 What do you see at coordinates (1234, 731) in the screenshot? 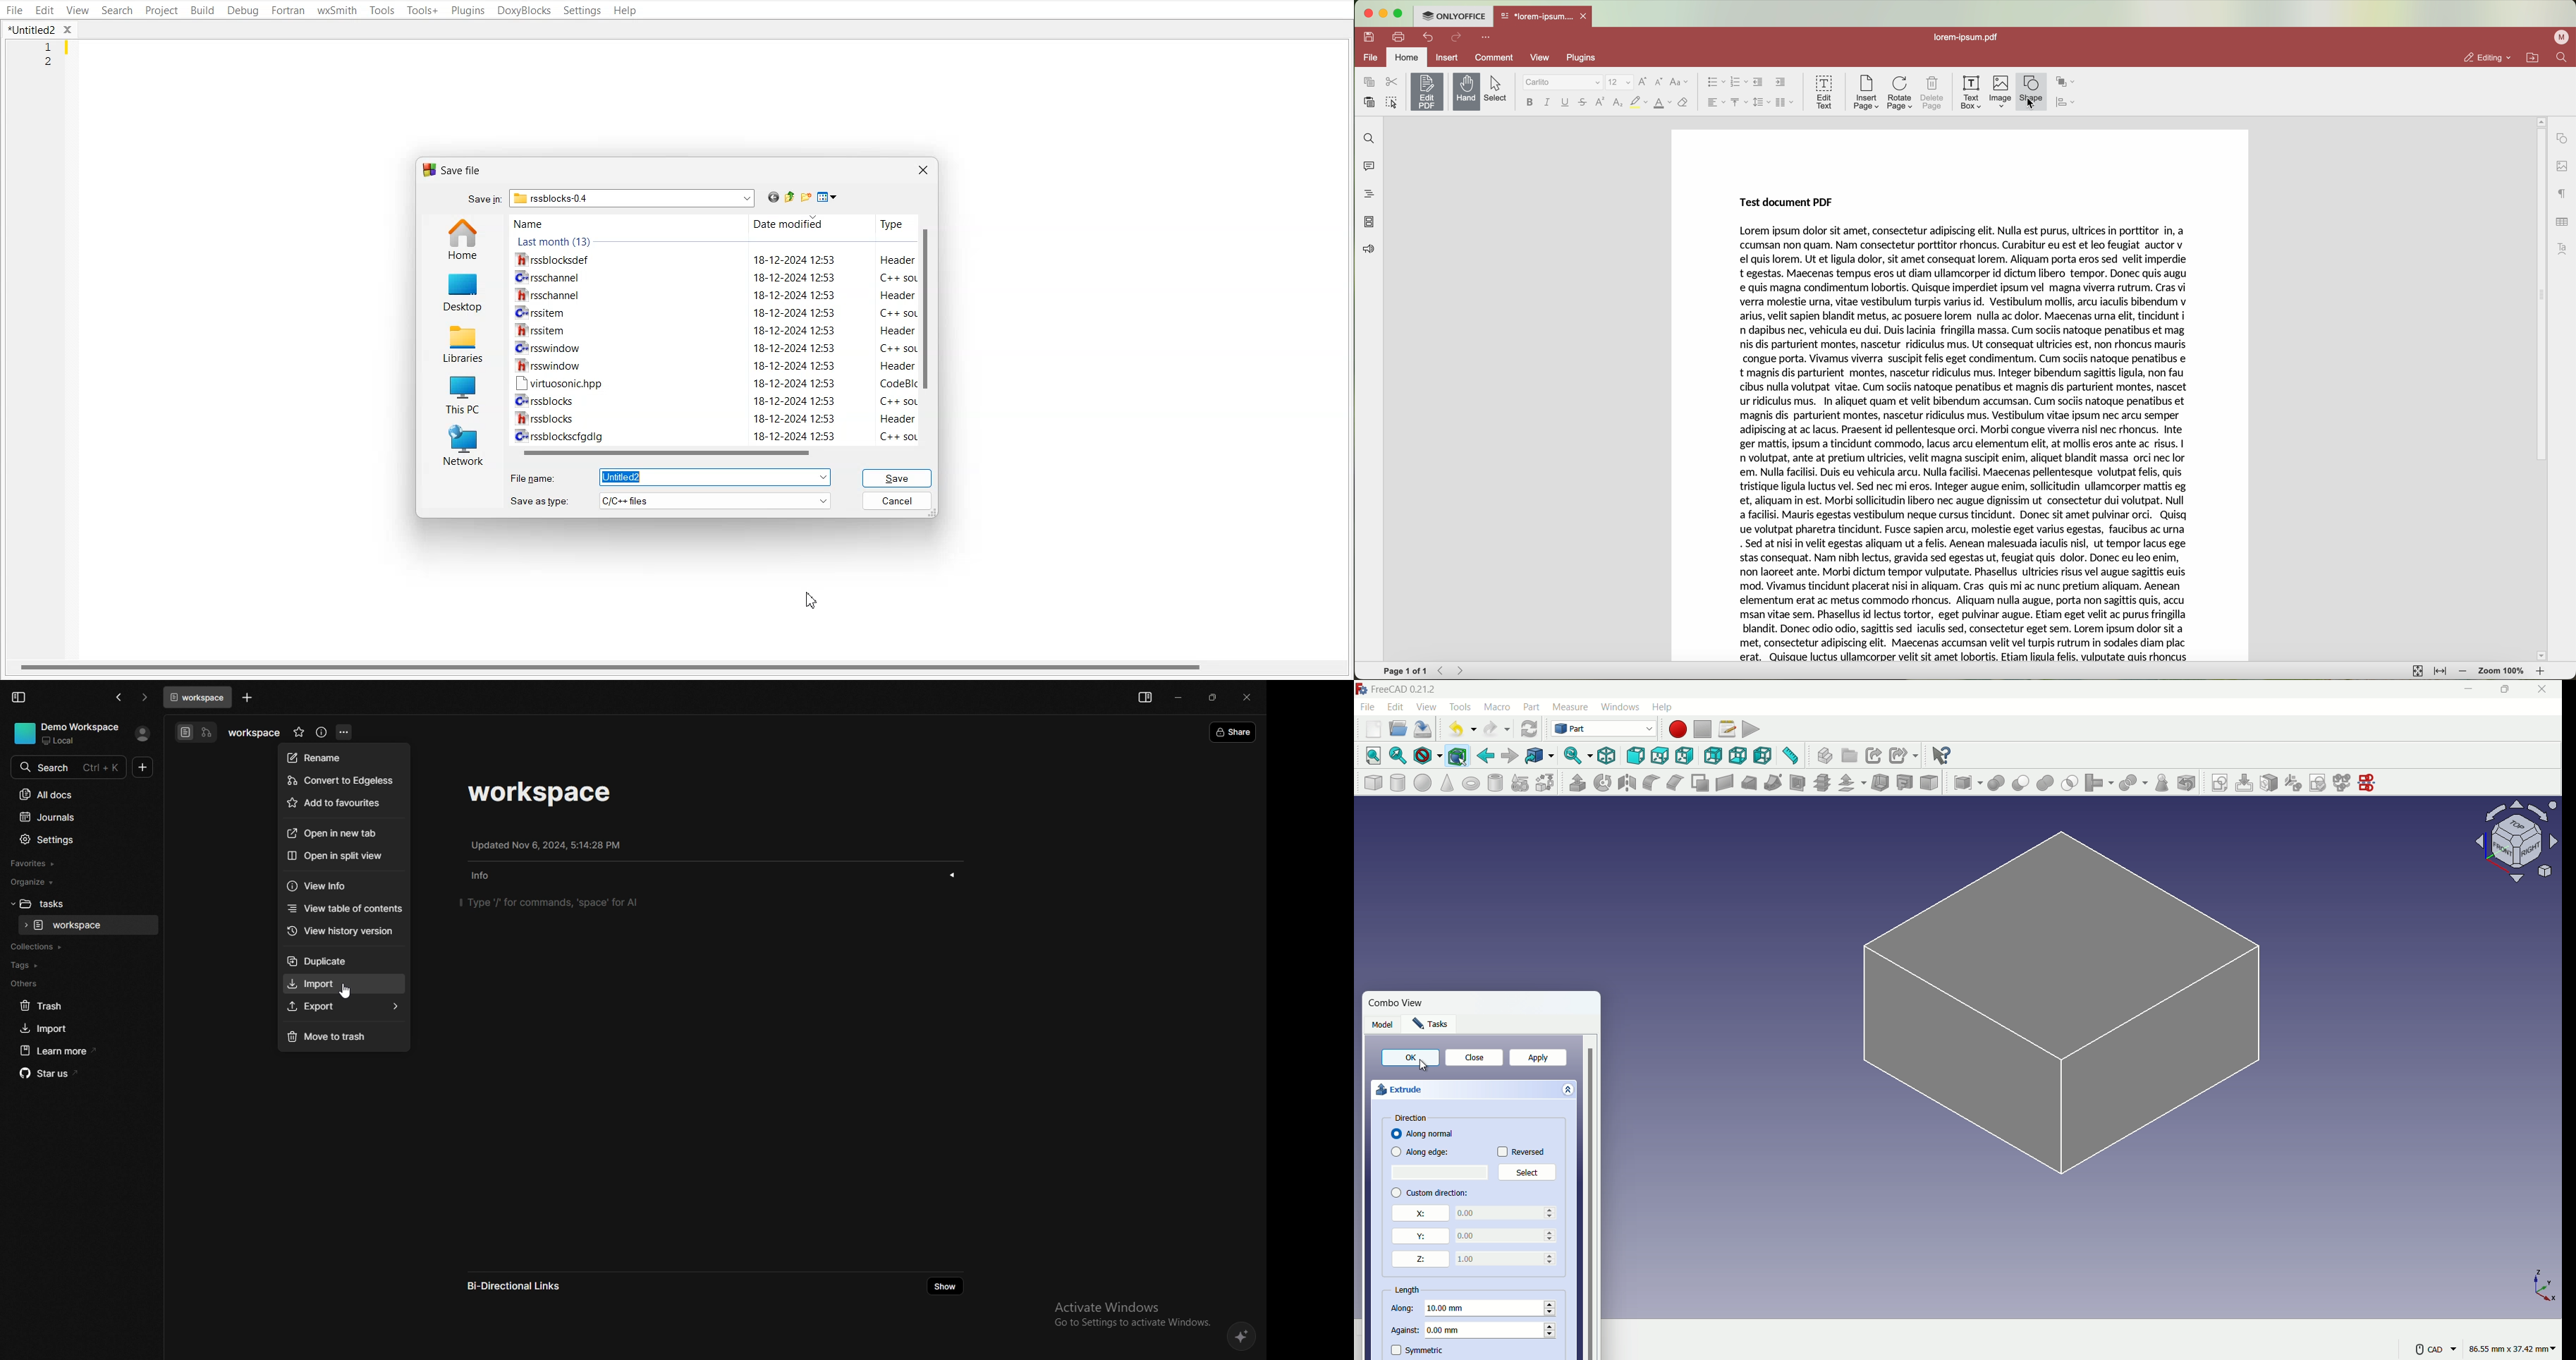
I see `share` at bounding box center [1234, 731].